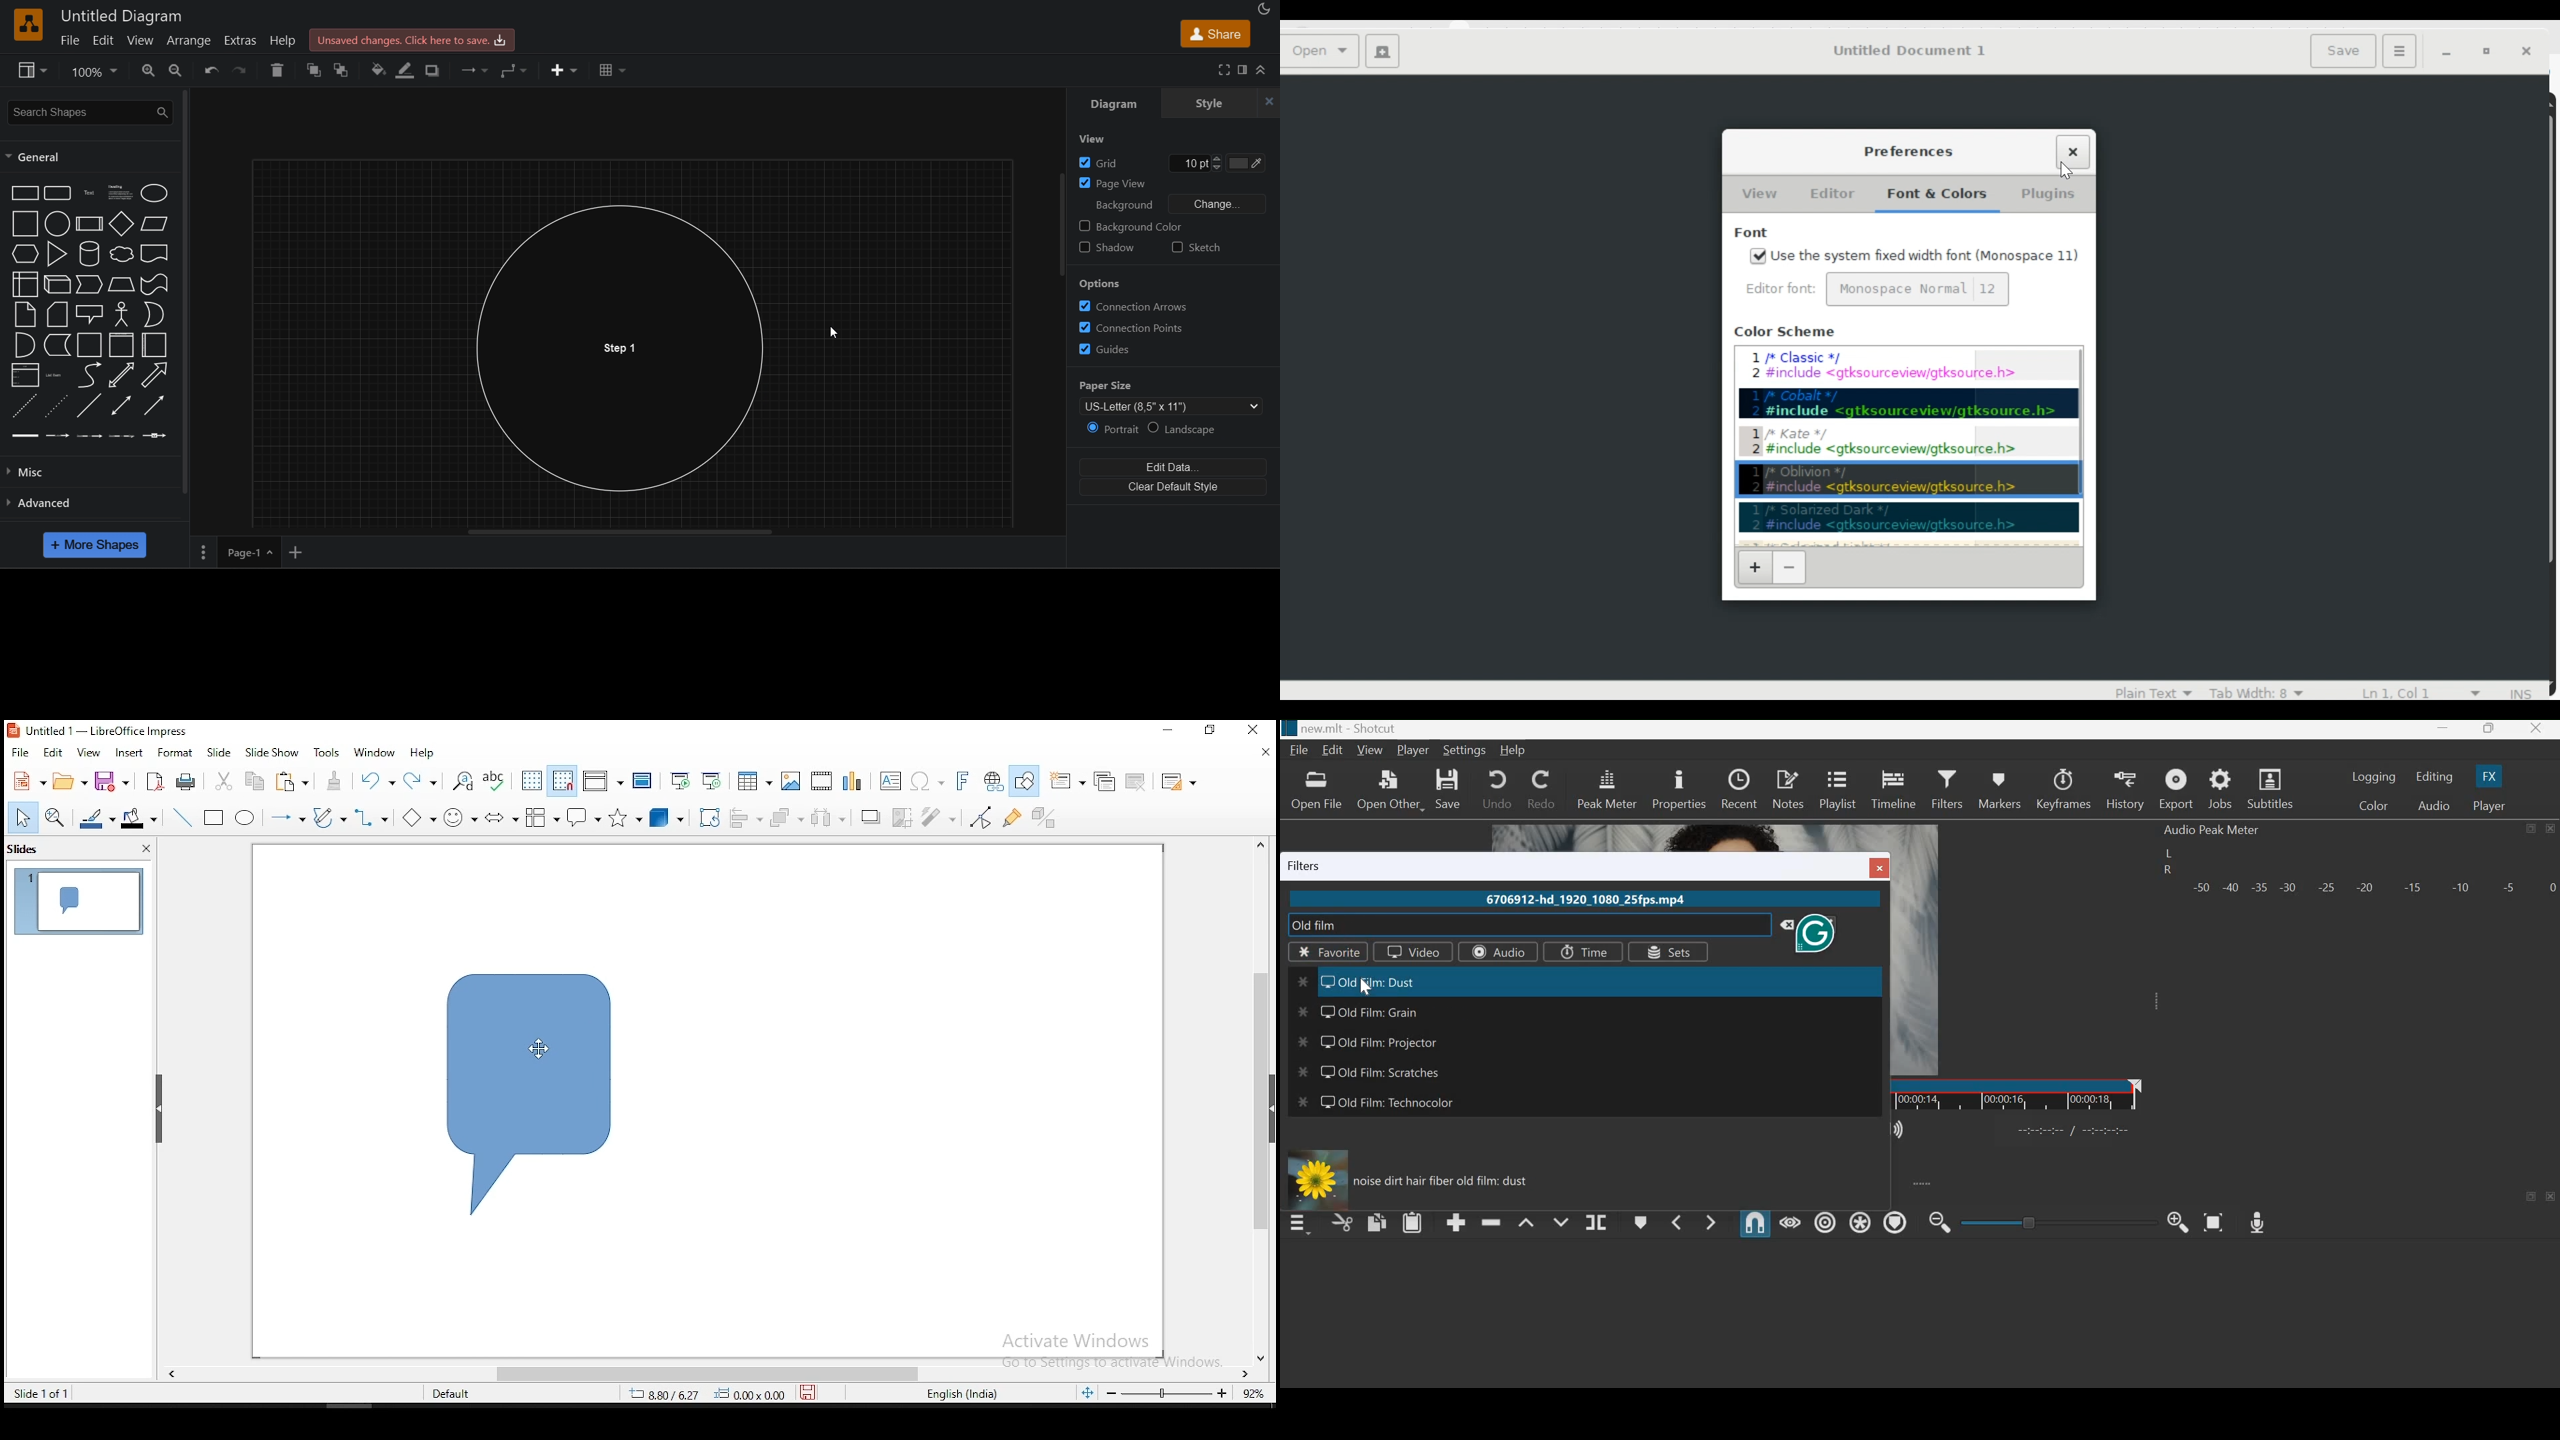 This screenshot has height=1456, width=2576. Describe the element at coordinates (123, 345) in the screenshot. I see `vertical container` at that location.